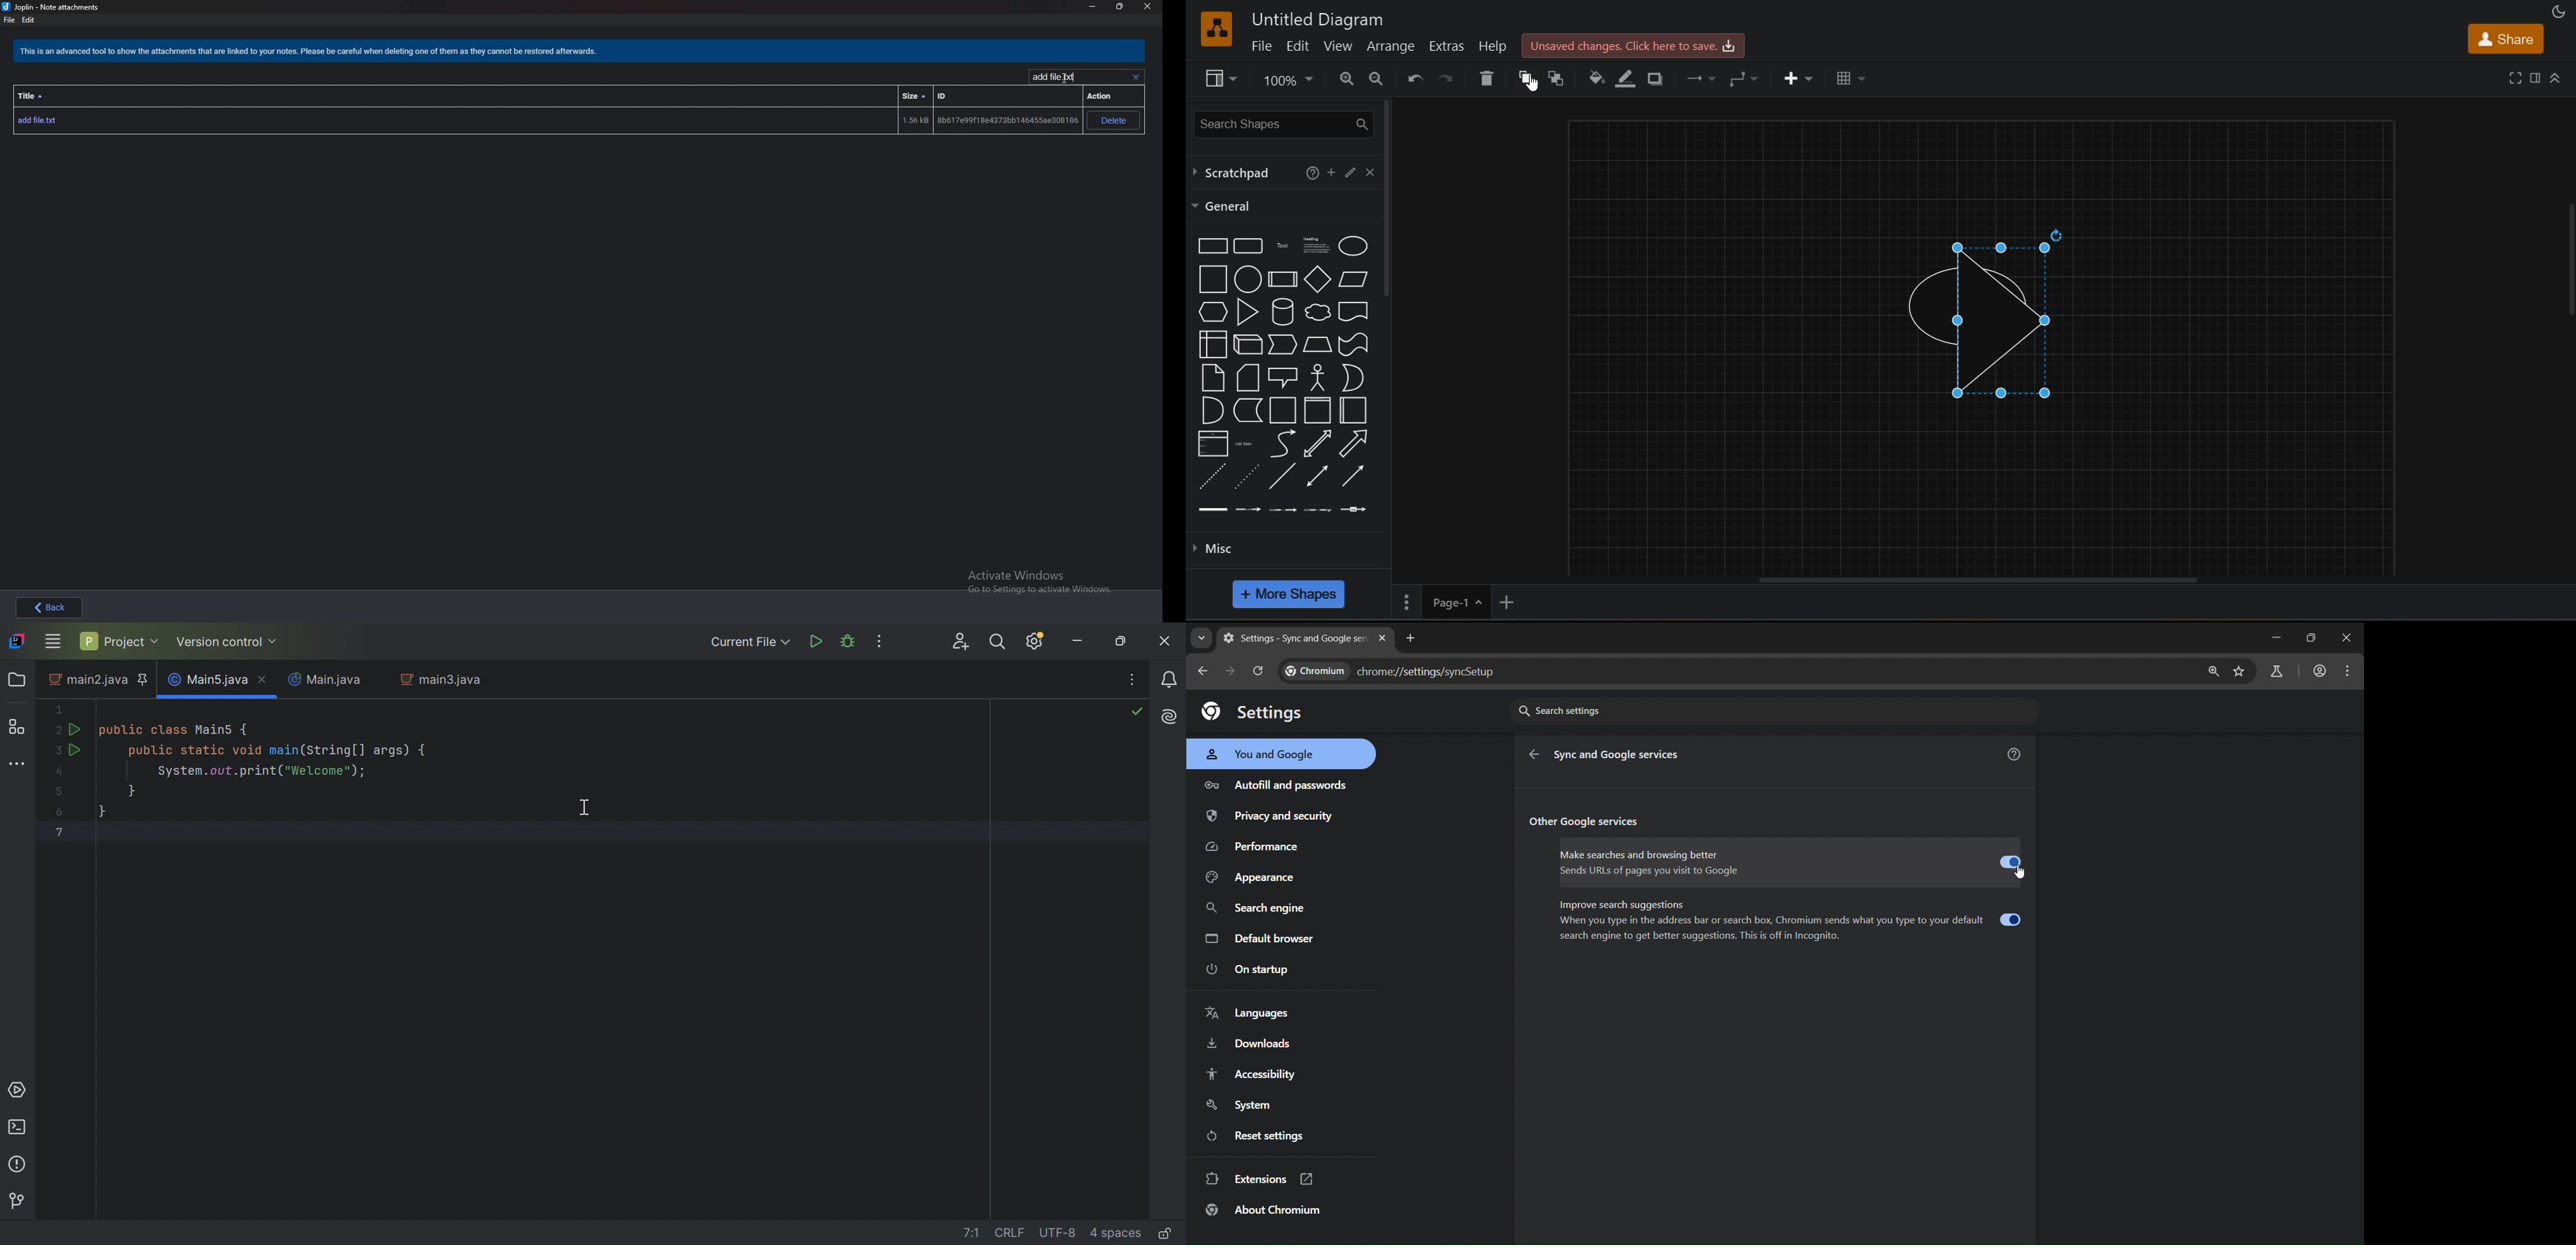  I want to click on Action, so click(1105, 96).